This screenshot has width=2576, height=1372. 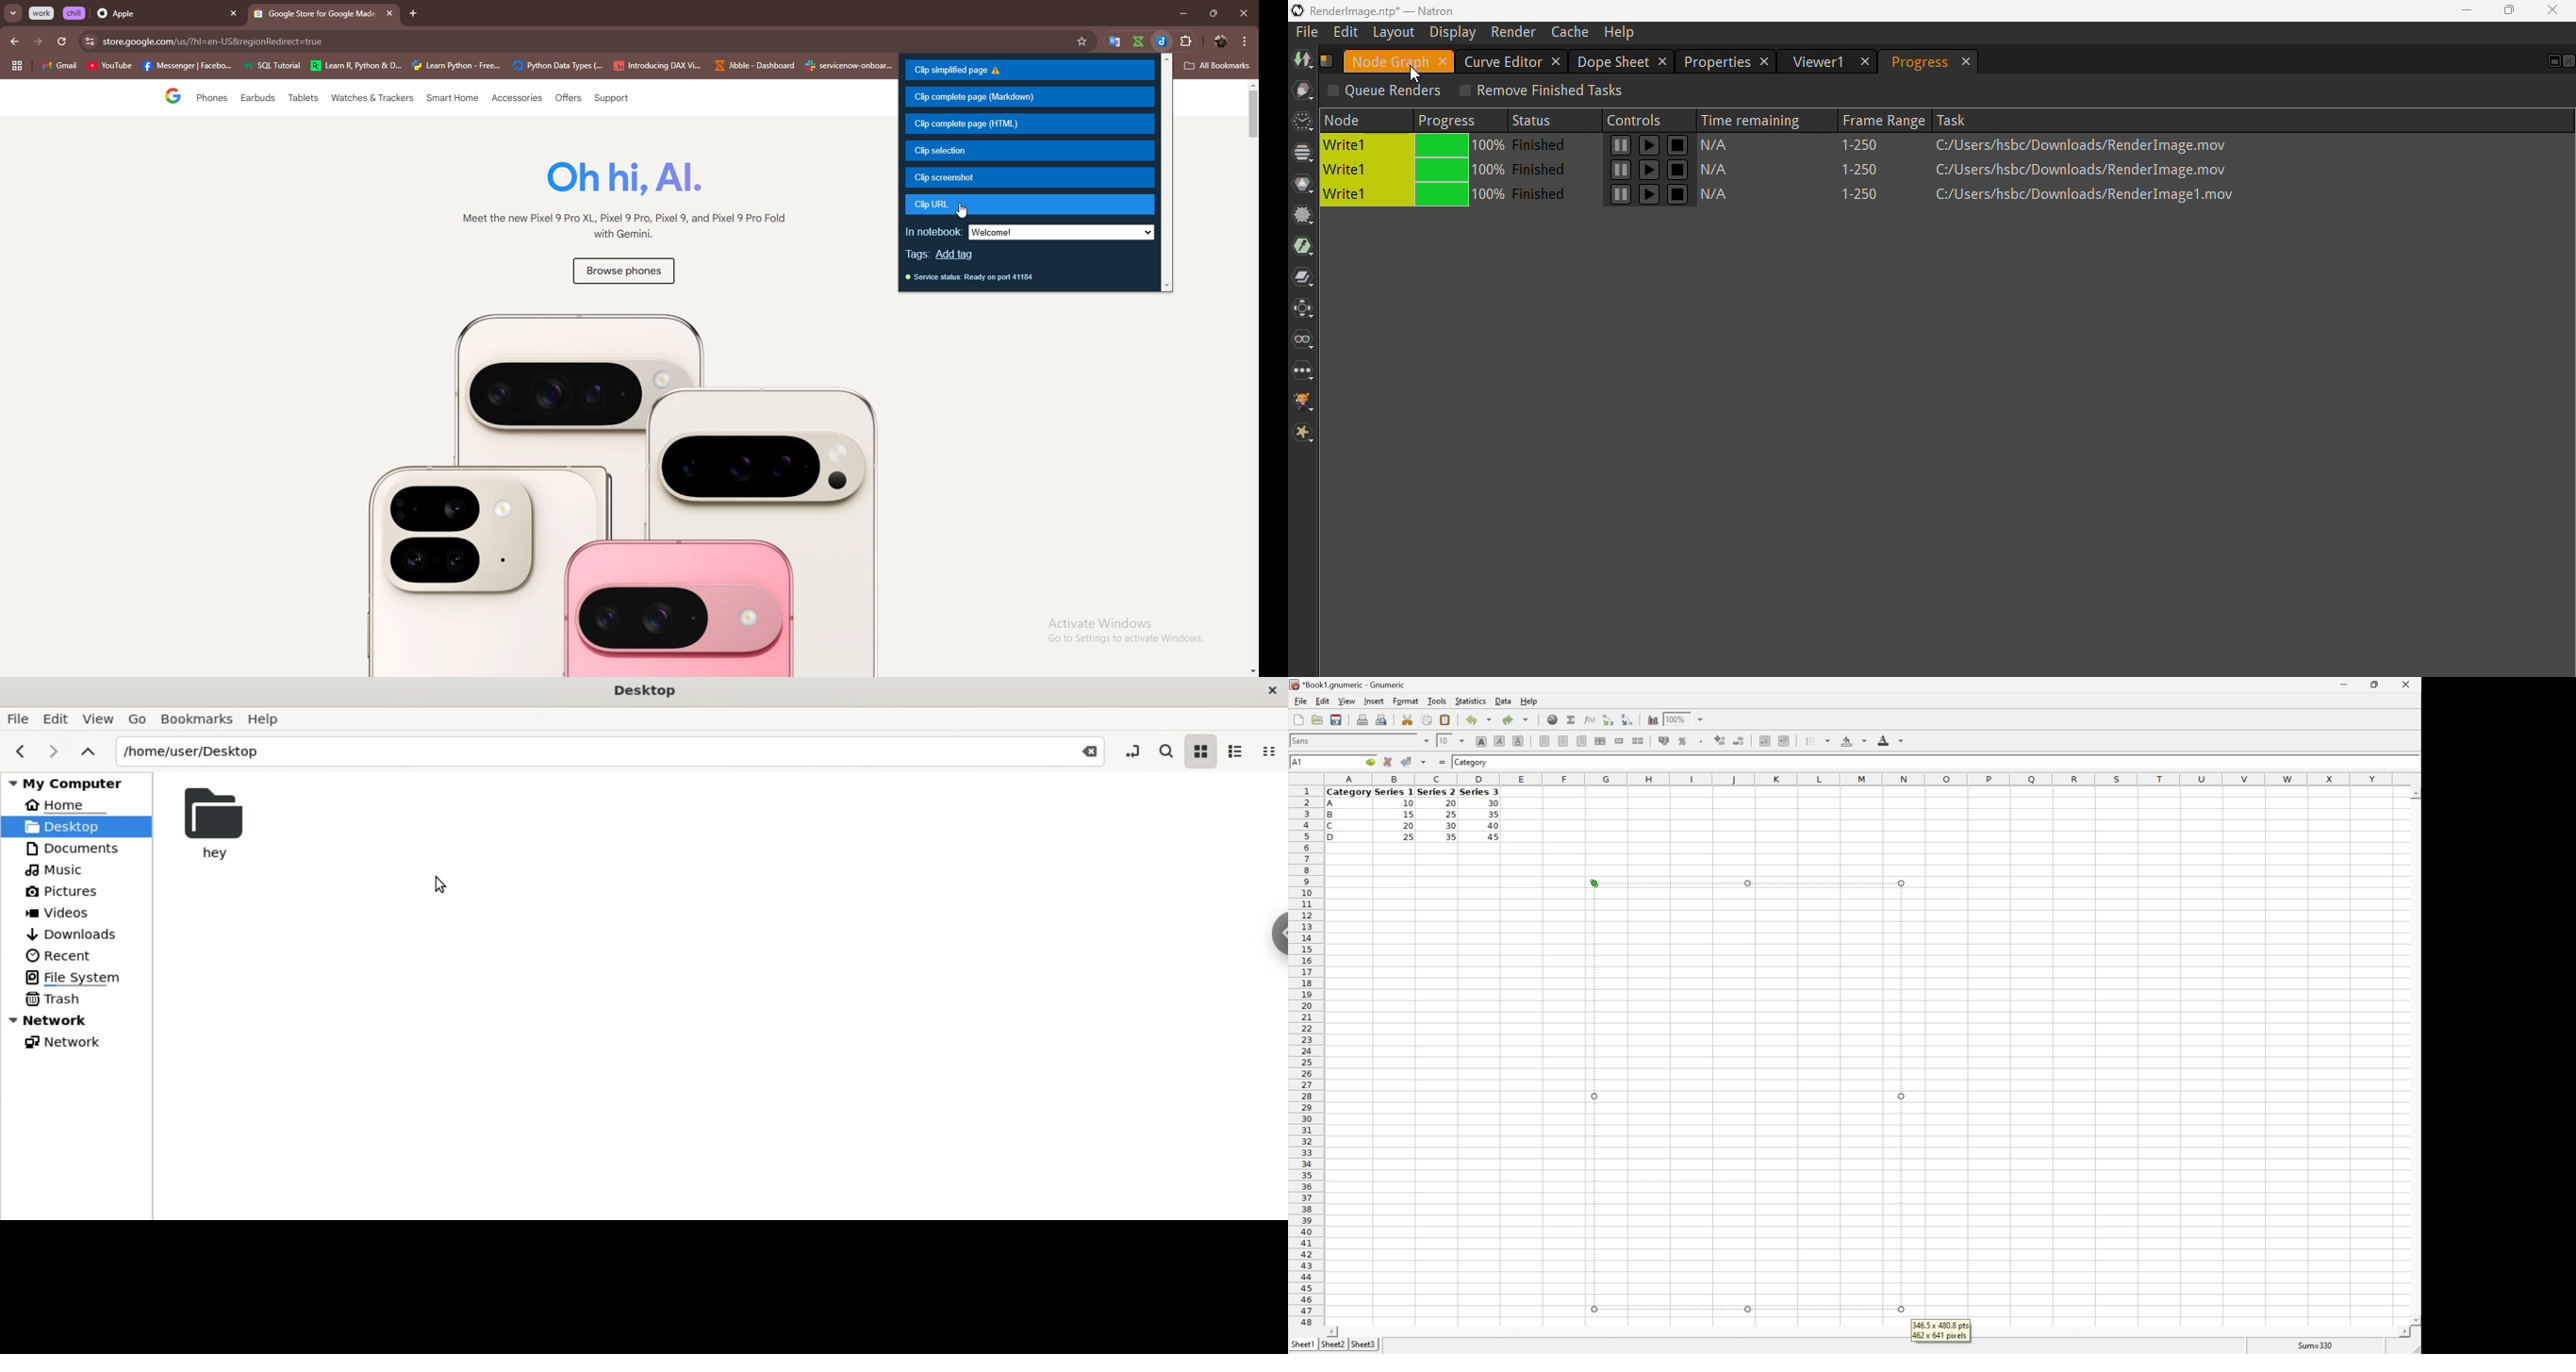 What do you see at coordinates (1084, 41) in the screenshot?
I see `favorites` at bounding box center [1084, 41].